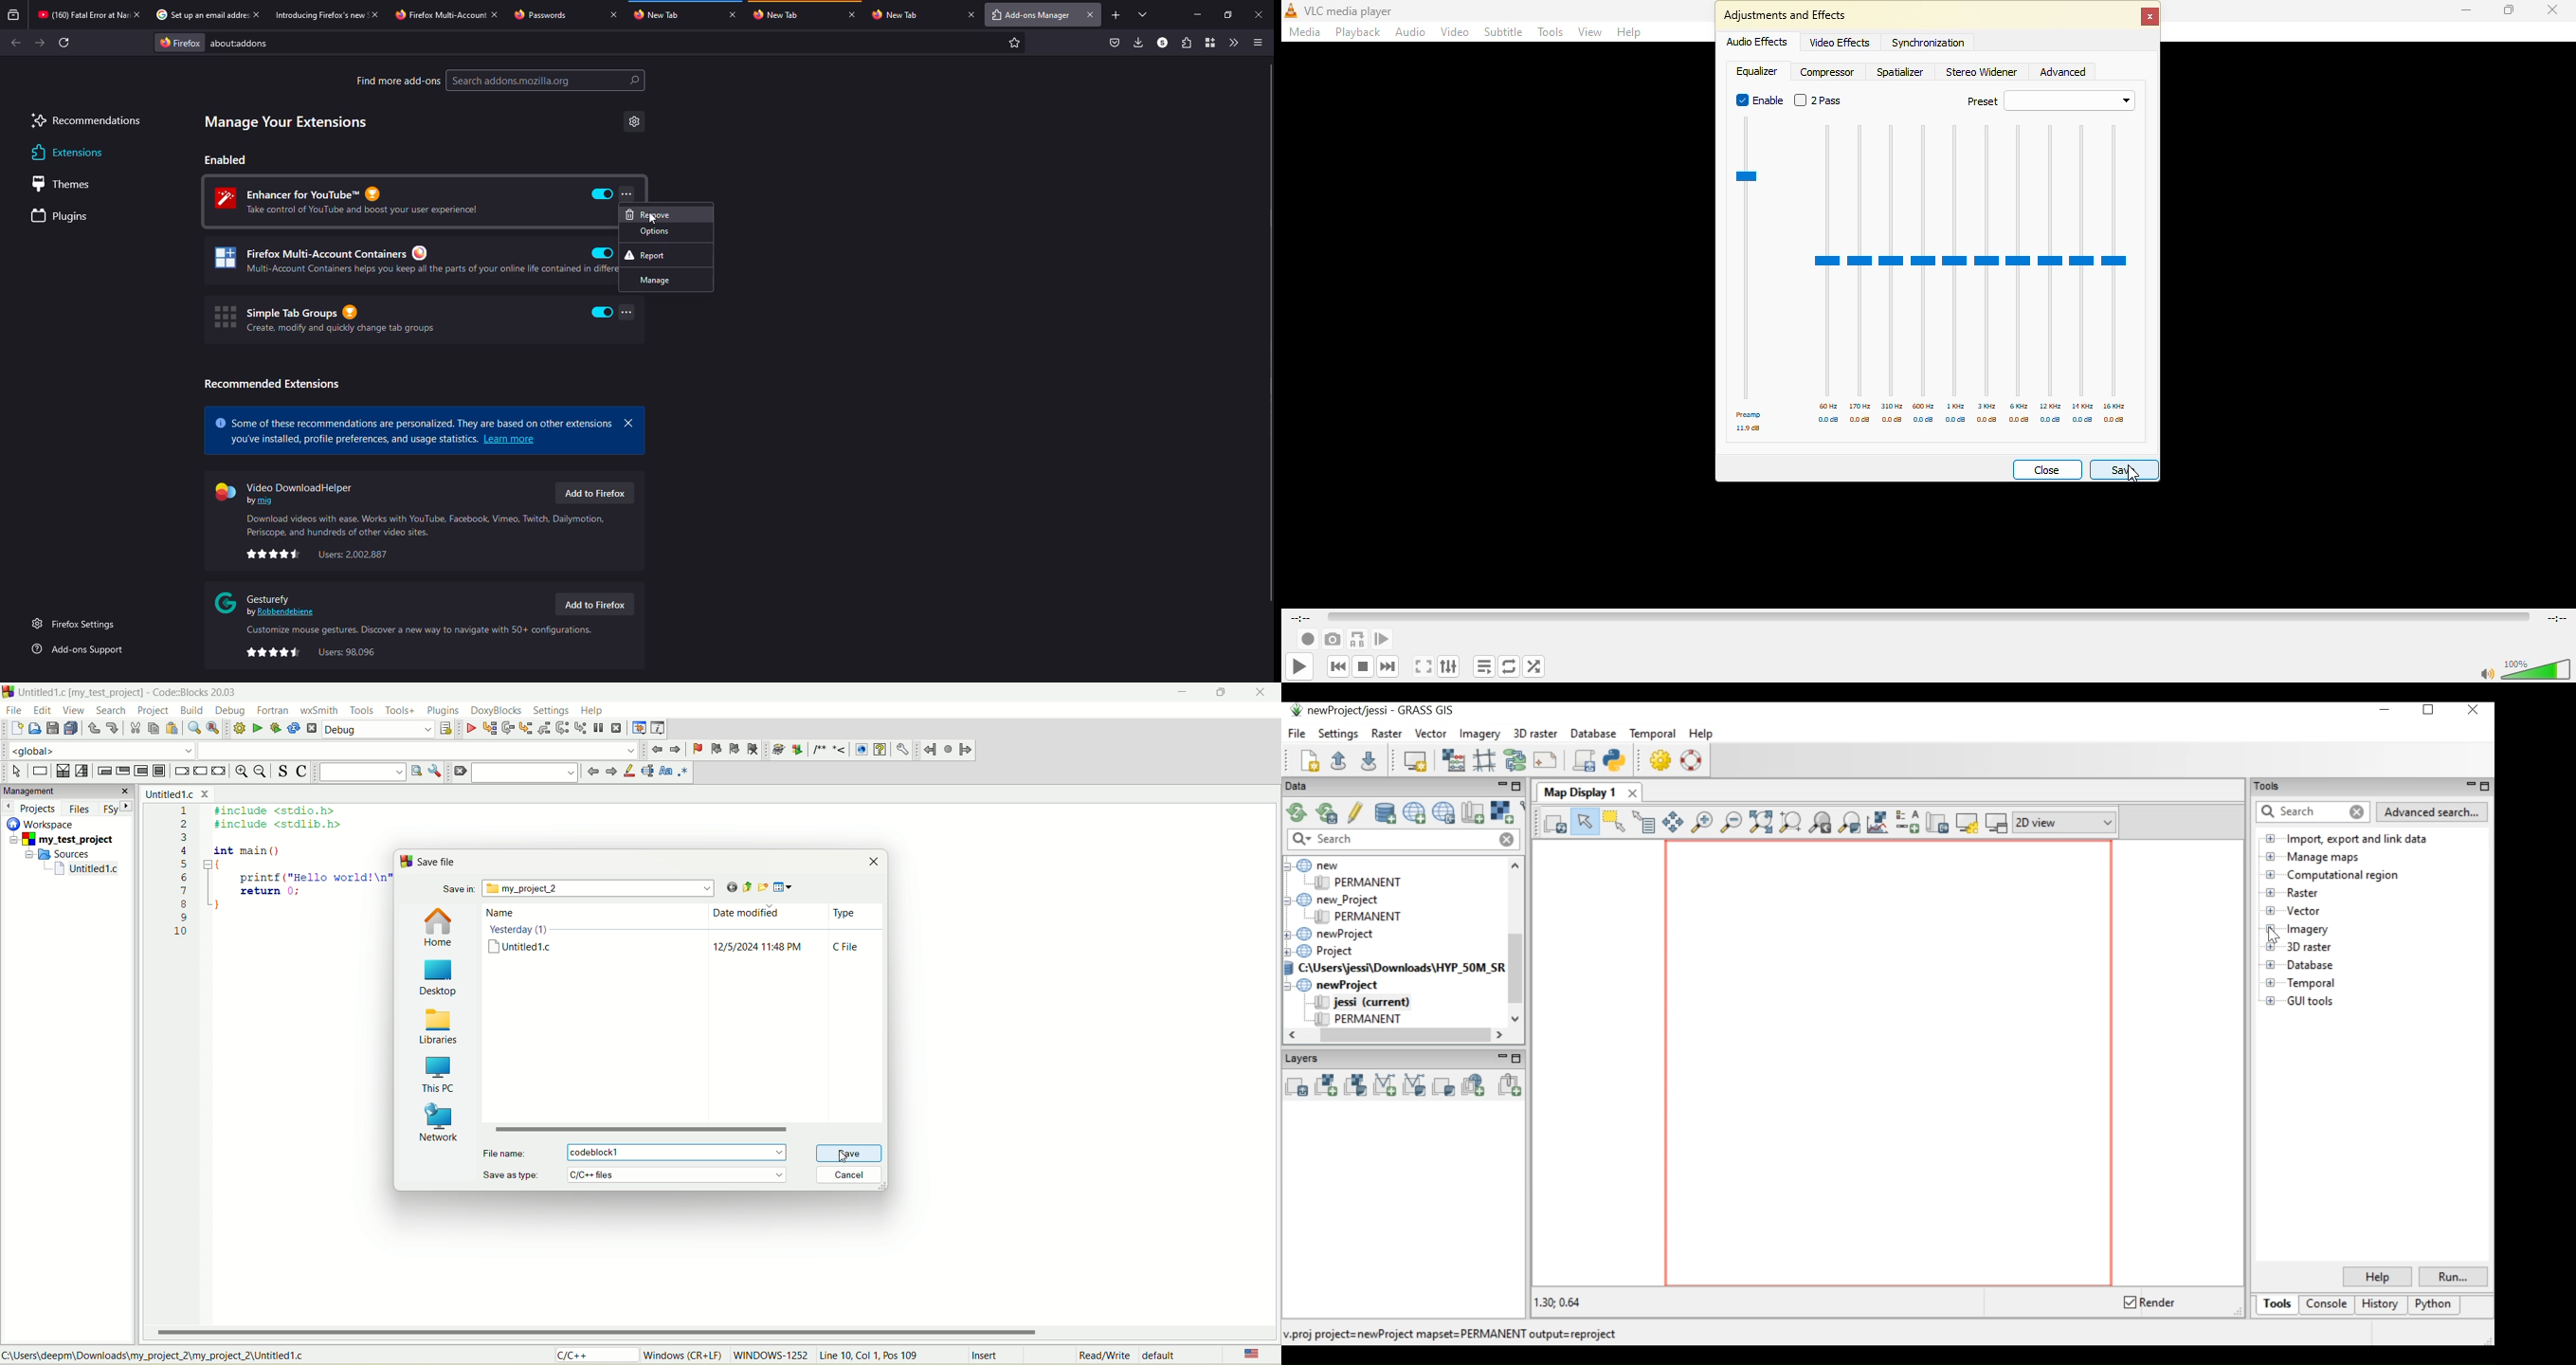  I want to click on save, so click(52, 729).